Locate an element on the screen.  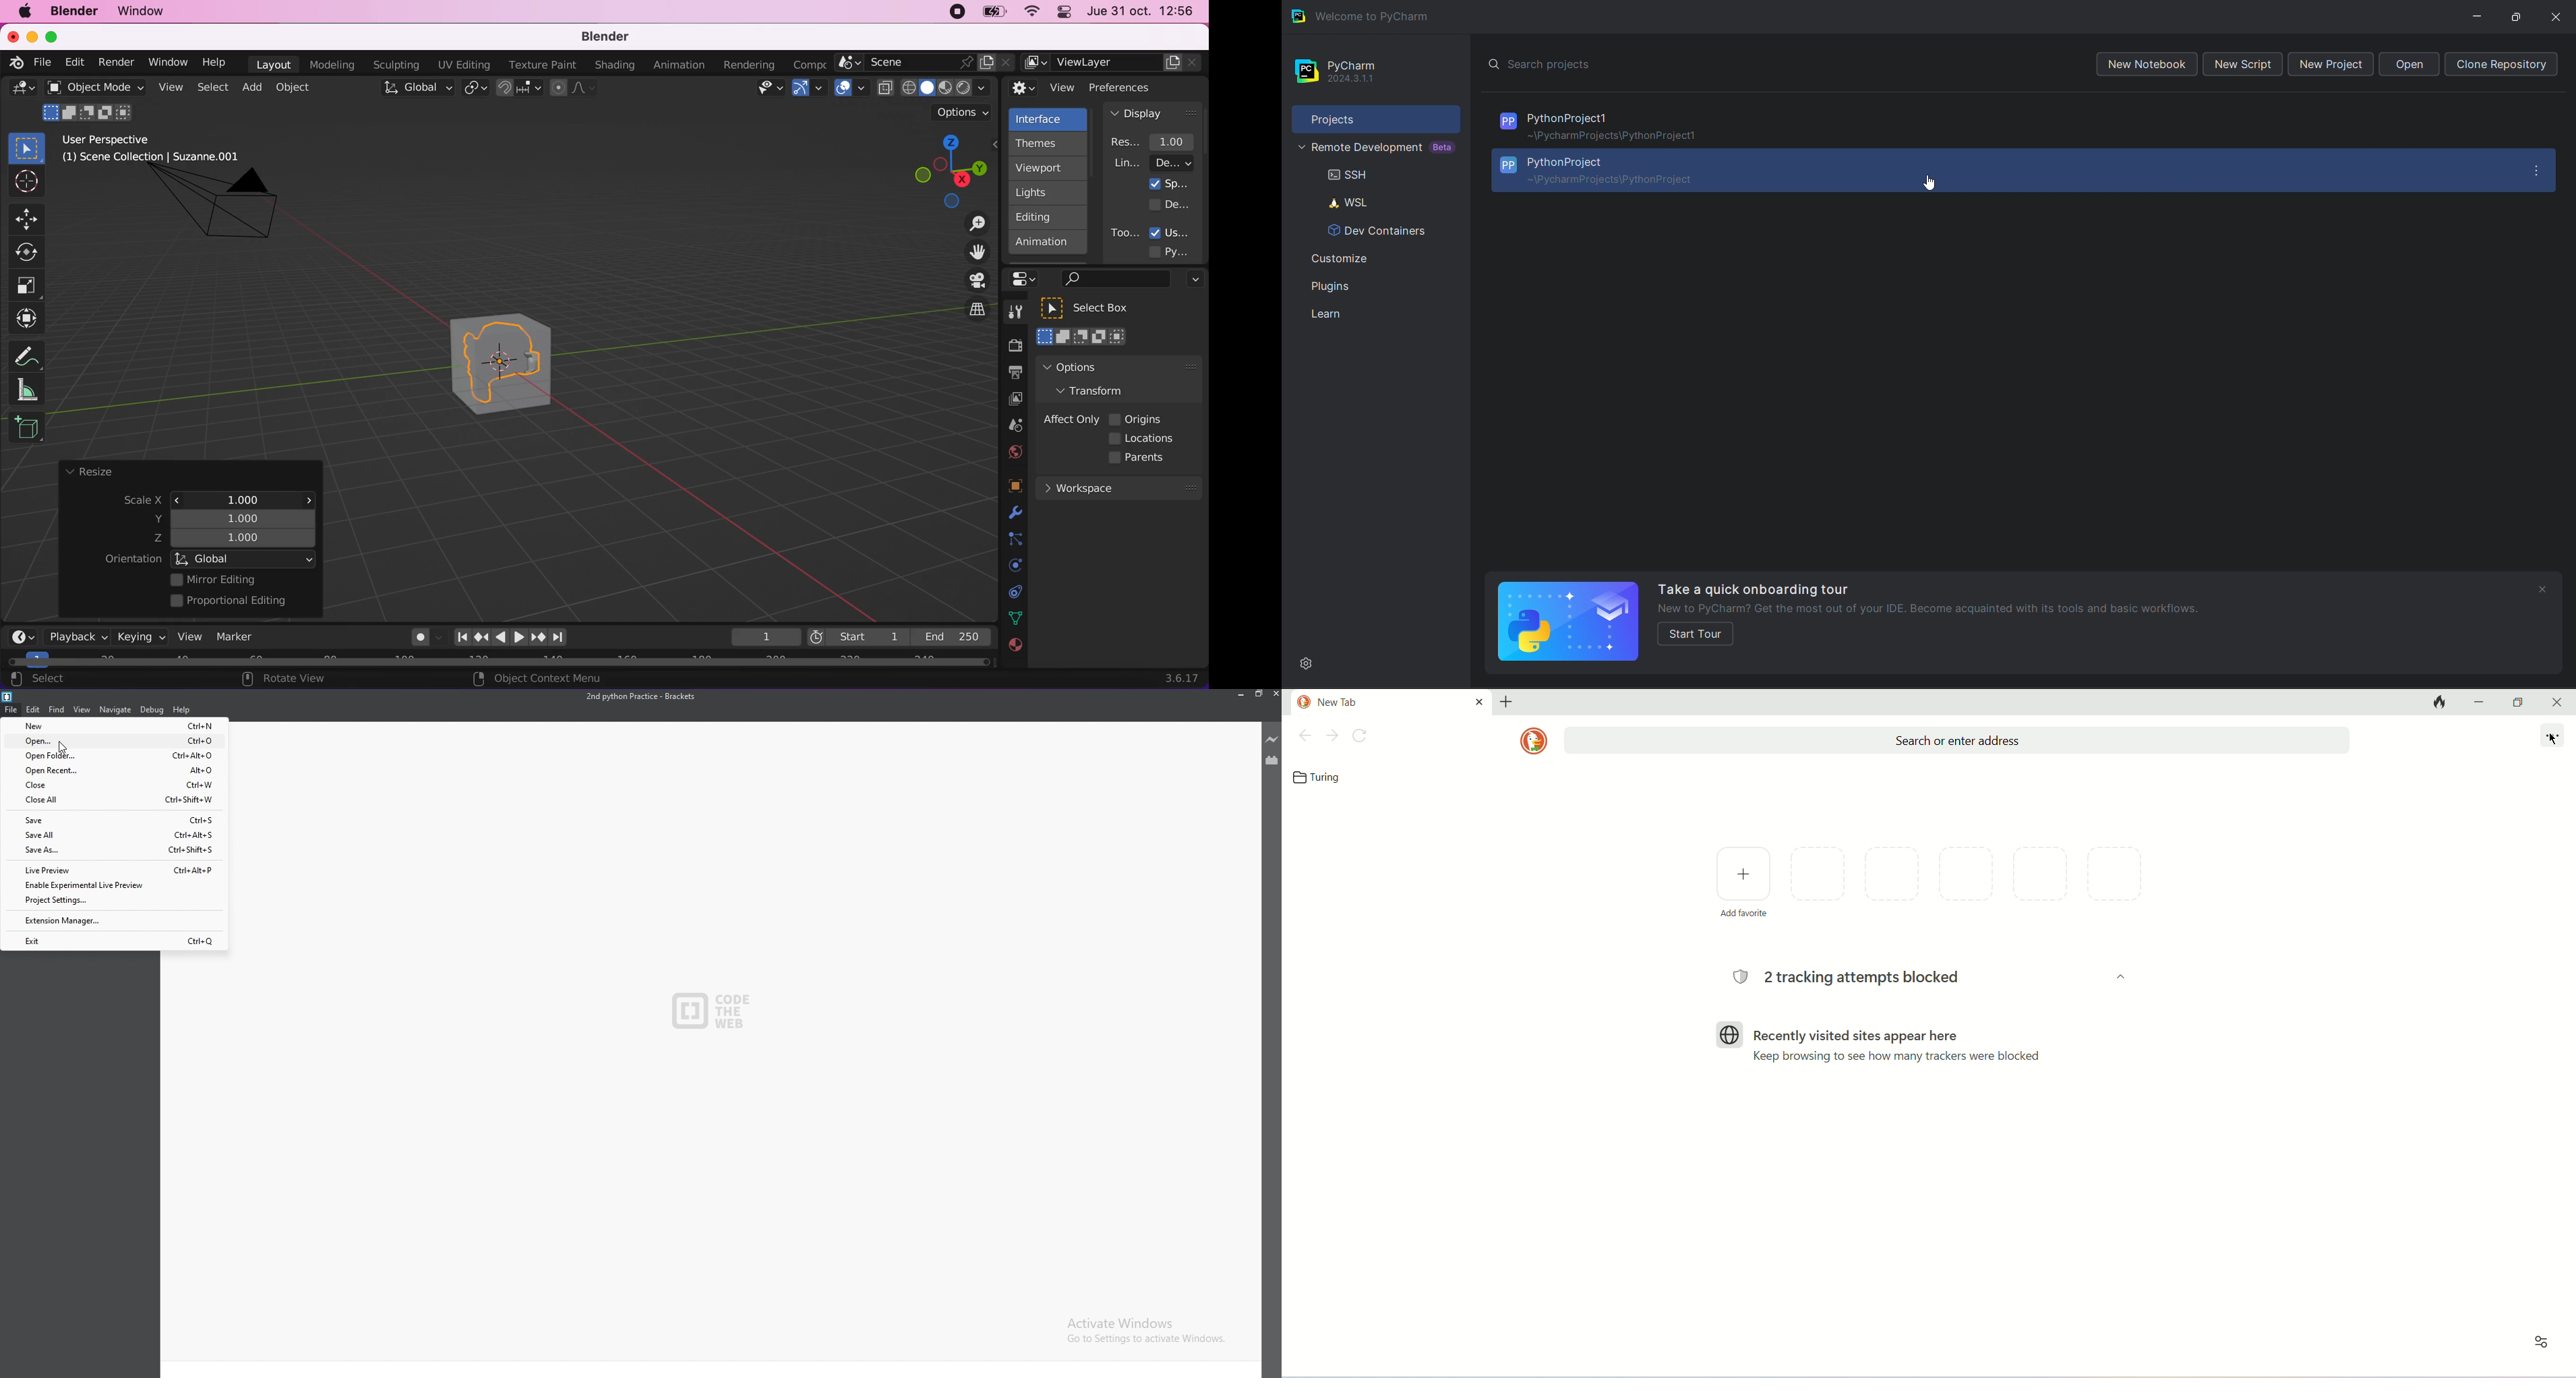
annotate is located at coordinates (31, 353).